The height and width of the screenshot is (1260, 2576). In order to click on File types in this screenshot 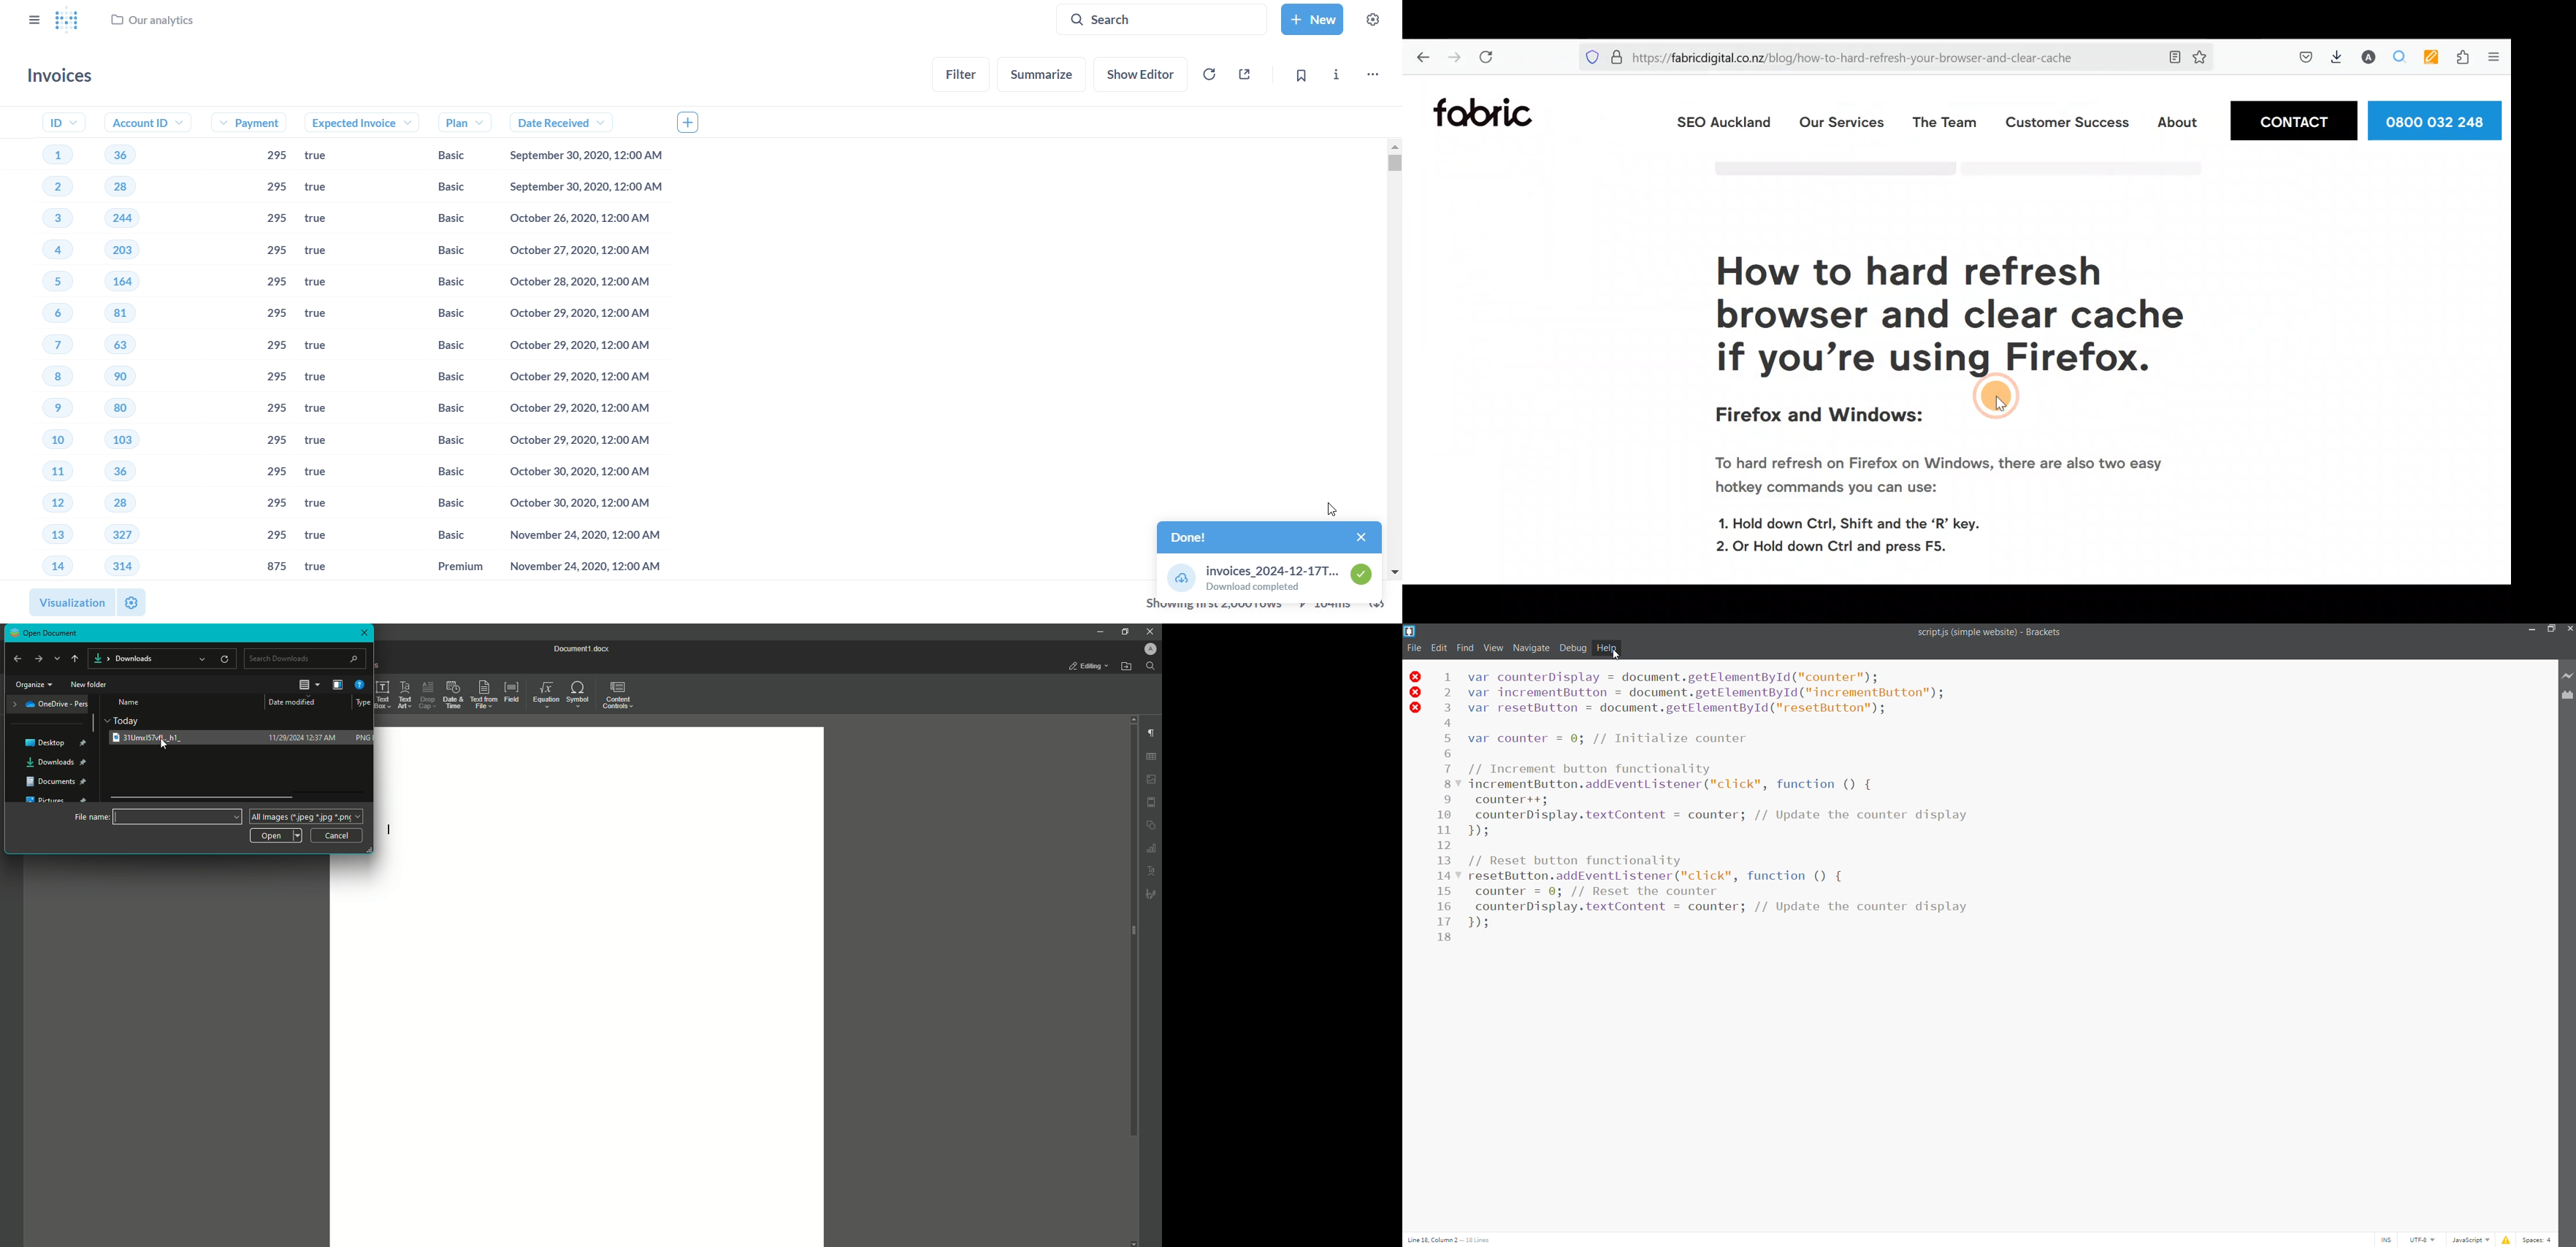, I will do `click(306, 816)`.